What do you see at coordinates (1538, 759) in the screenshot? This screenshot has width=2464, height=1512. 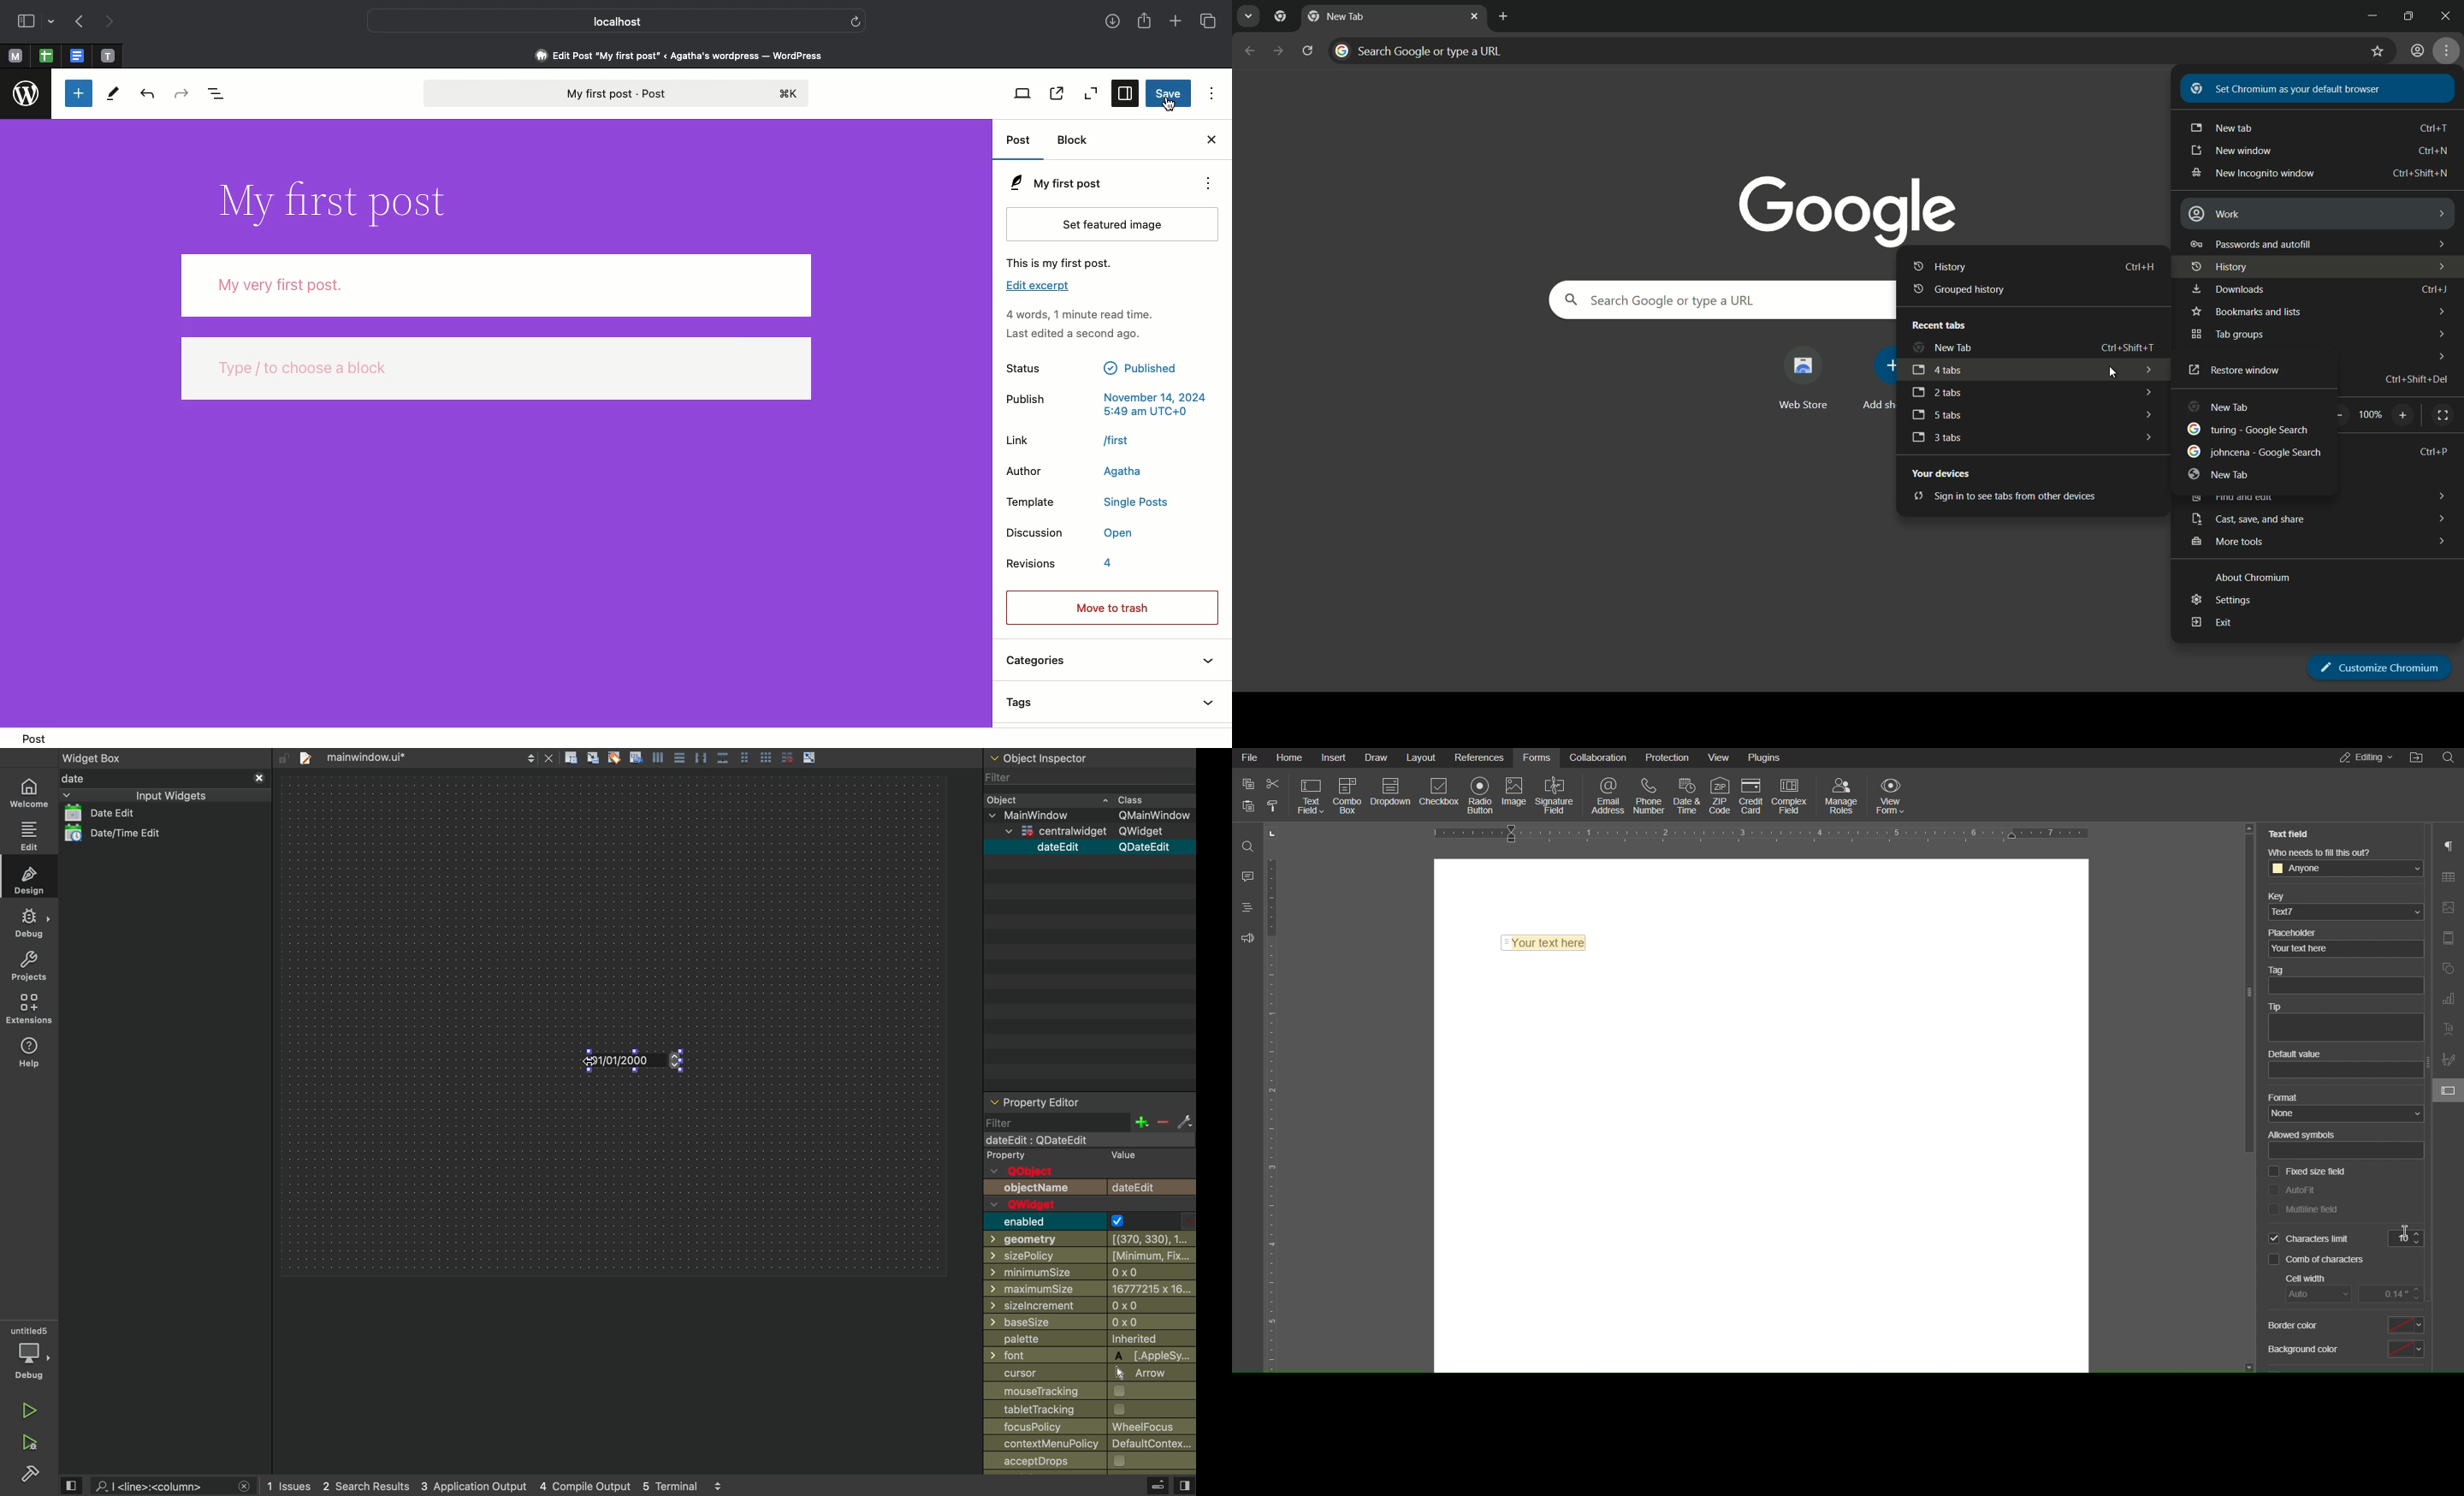 I see `Forms` at bounding box center [1538, 759].